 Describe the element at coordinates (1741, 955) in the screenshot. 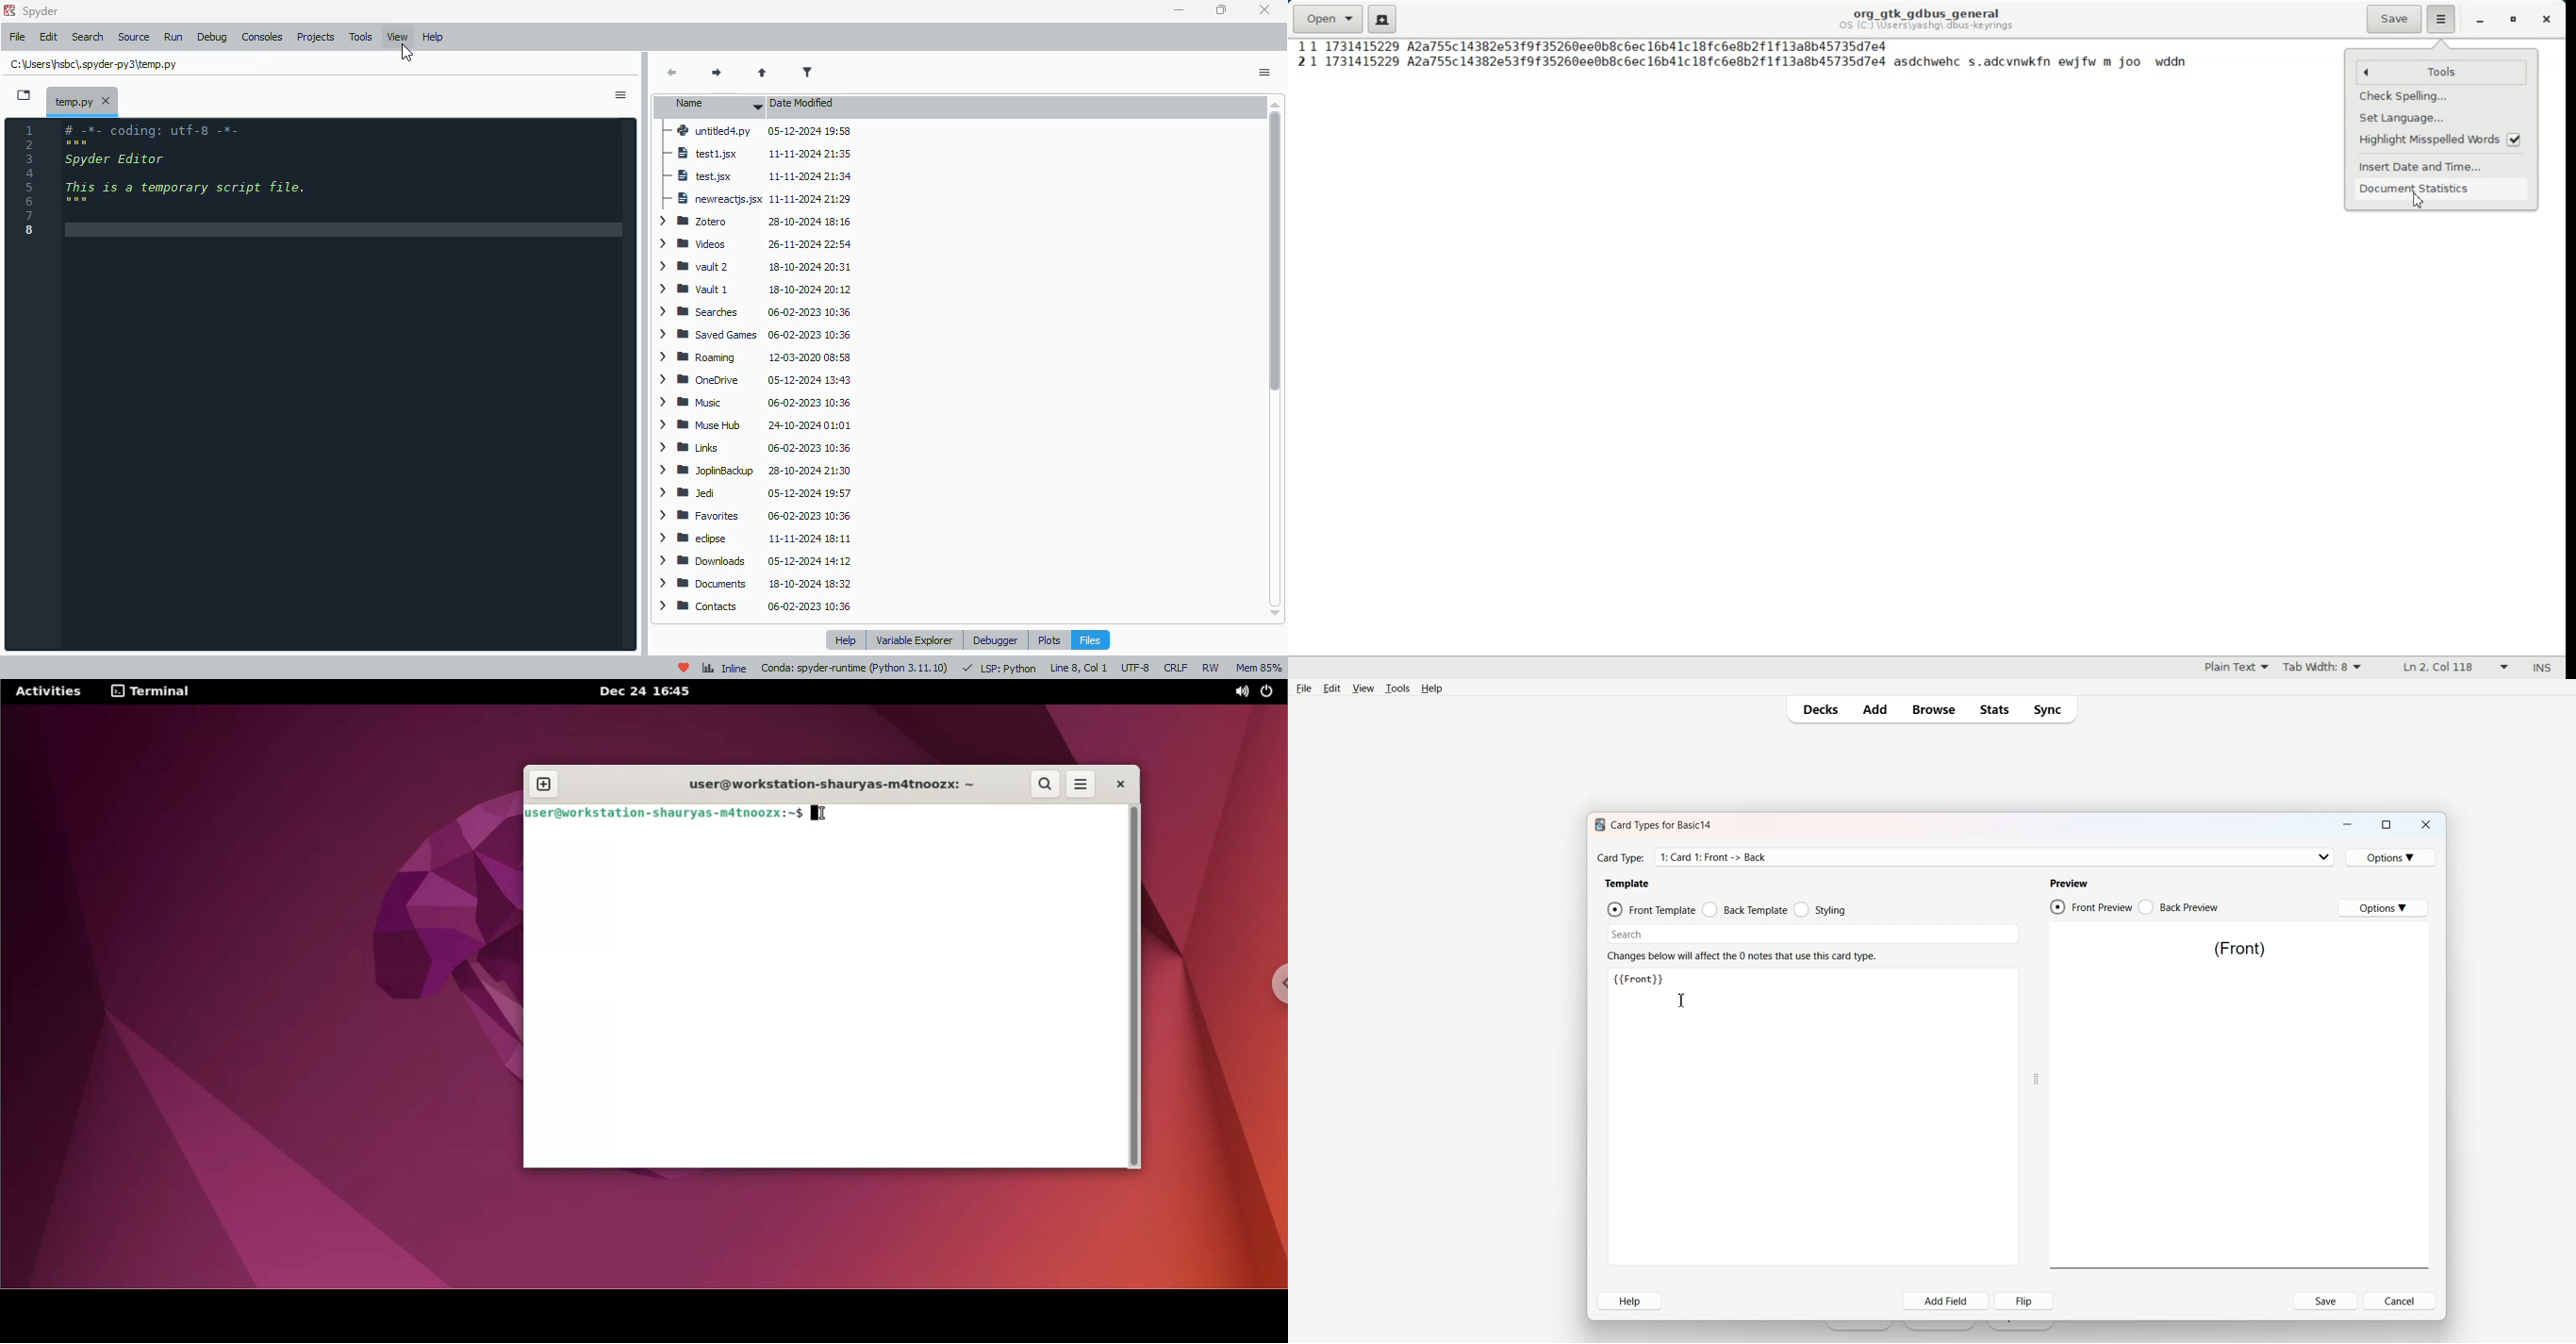

I see `Text 2` at that location.